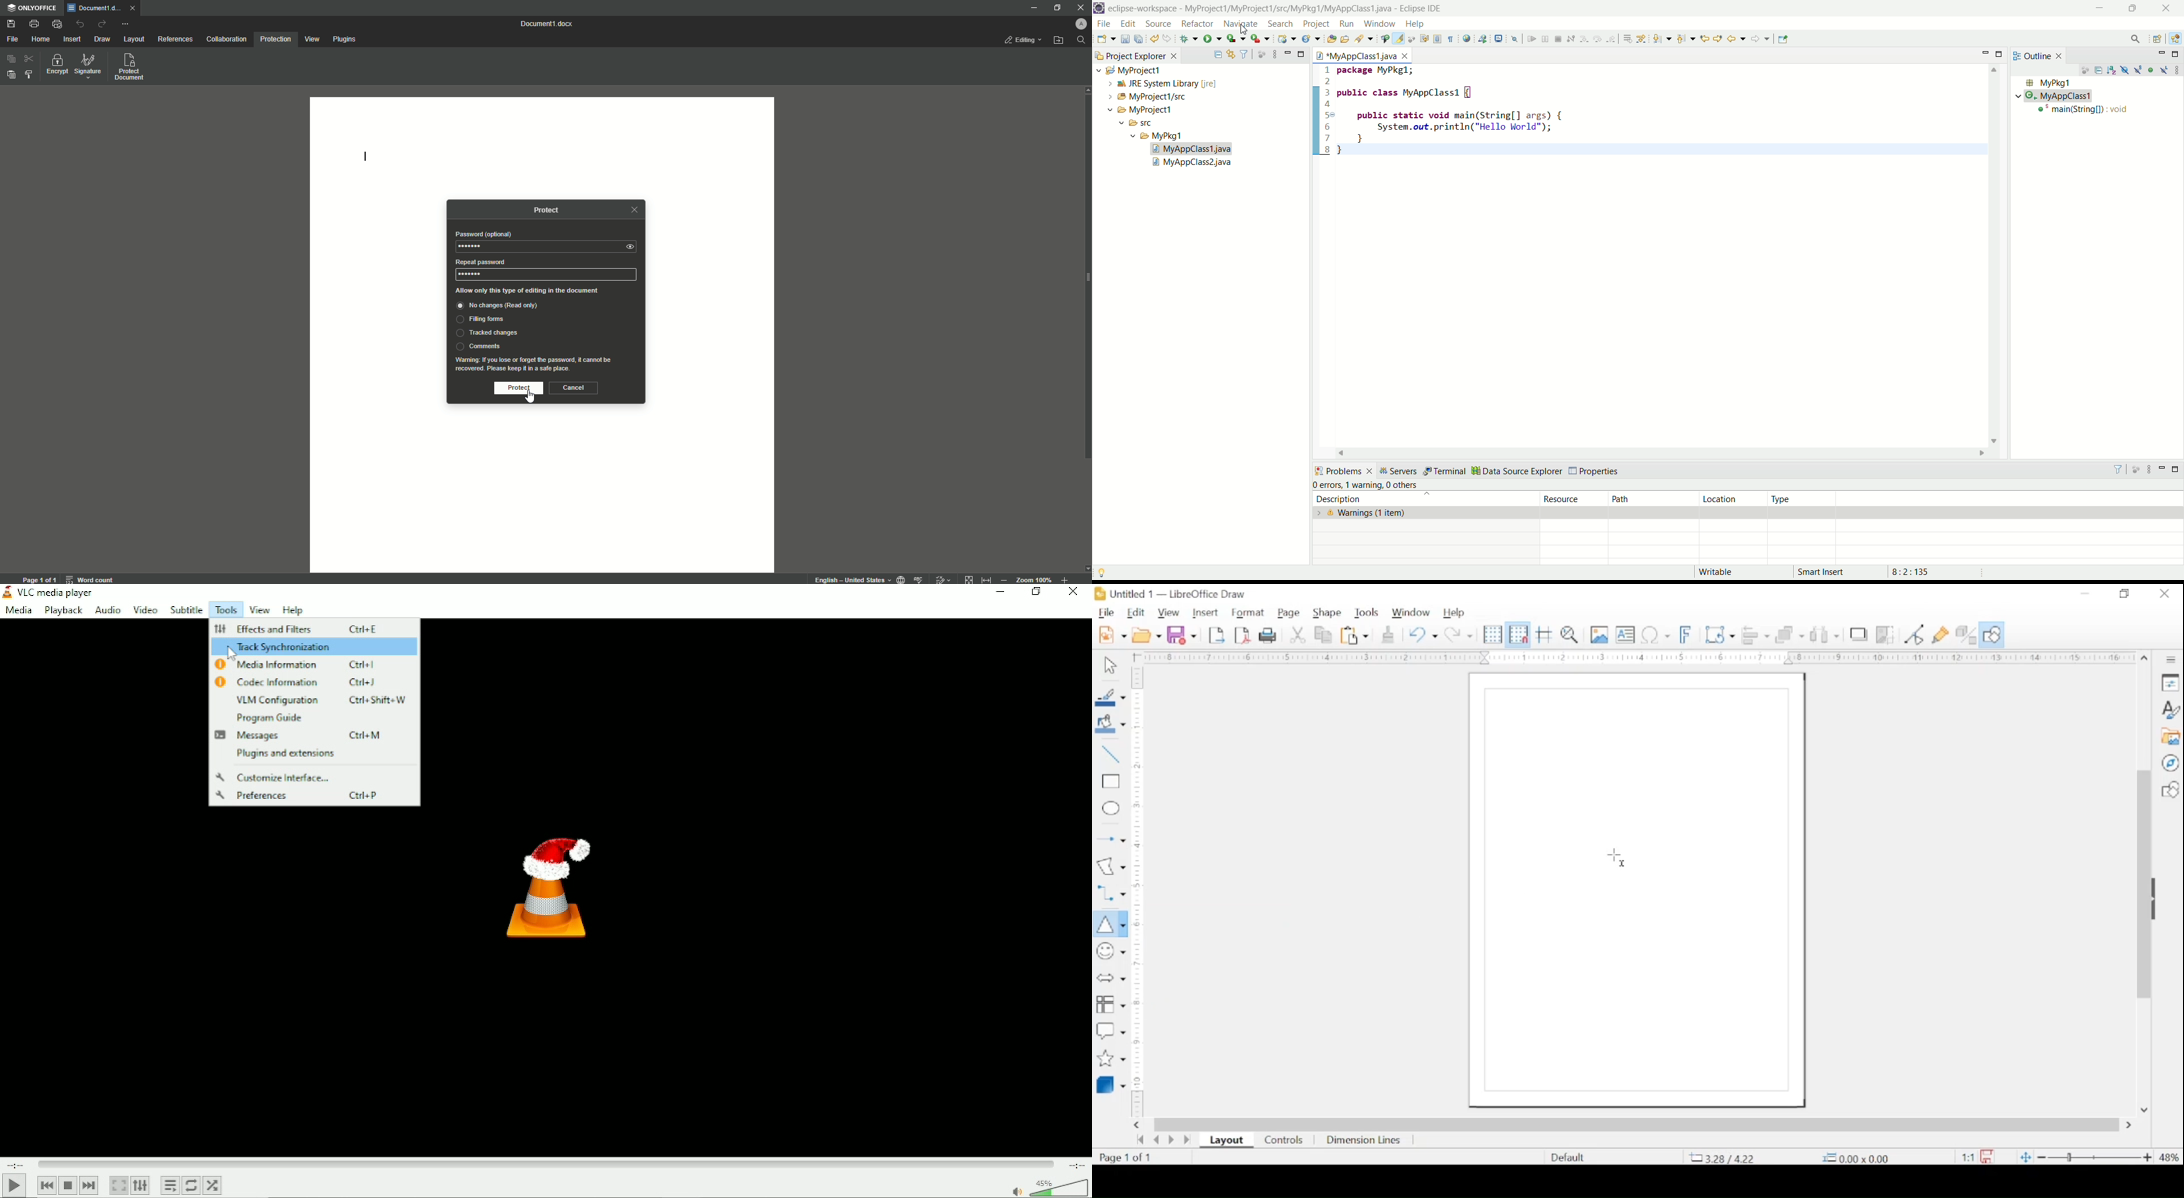 This screenshot has width=2184, height=1204. I want to click on zoom 100%, so click(1035, 578).